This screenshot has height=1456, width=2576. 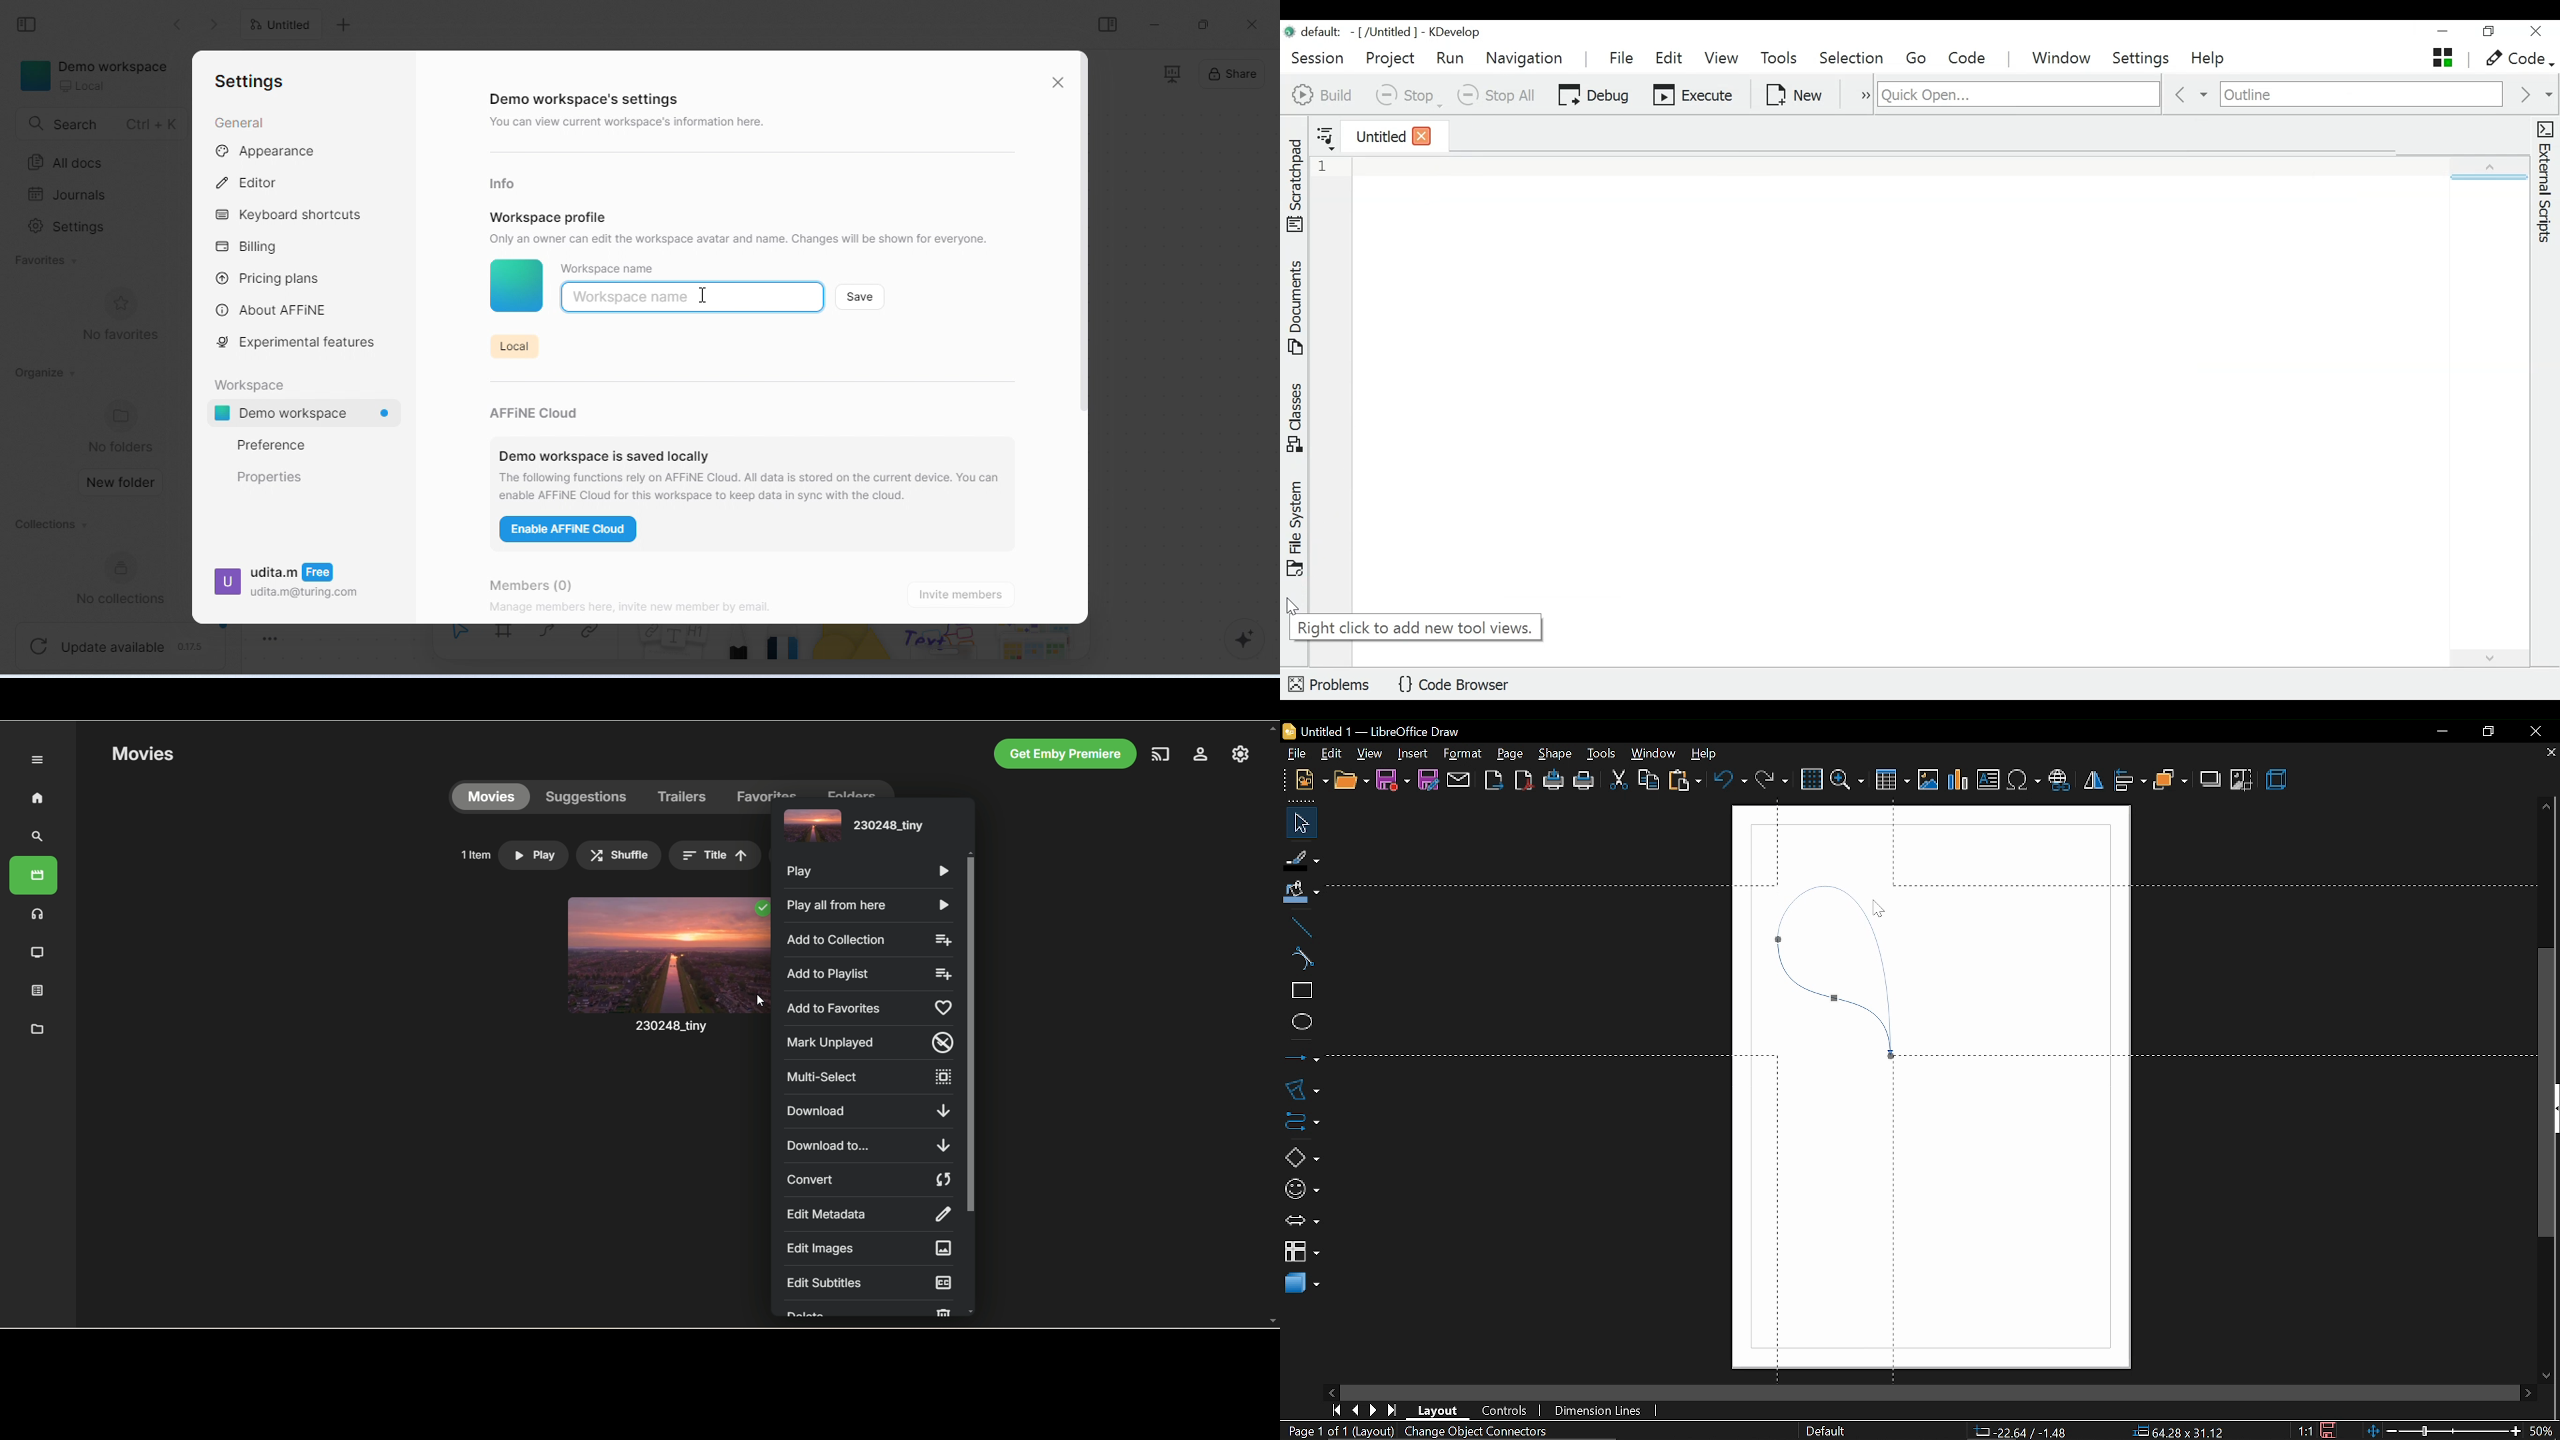 What do you see at coordinates (271, 477) in the screenshot?
I see `properties` at bounding box center [271, 477].